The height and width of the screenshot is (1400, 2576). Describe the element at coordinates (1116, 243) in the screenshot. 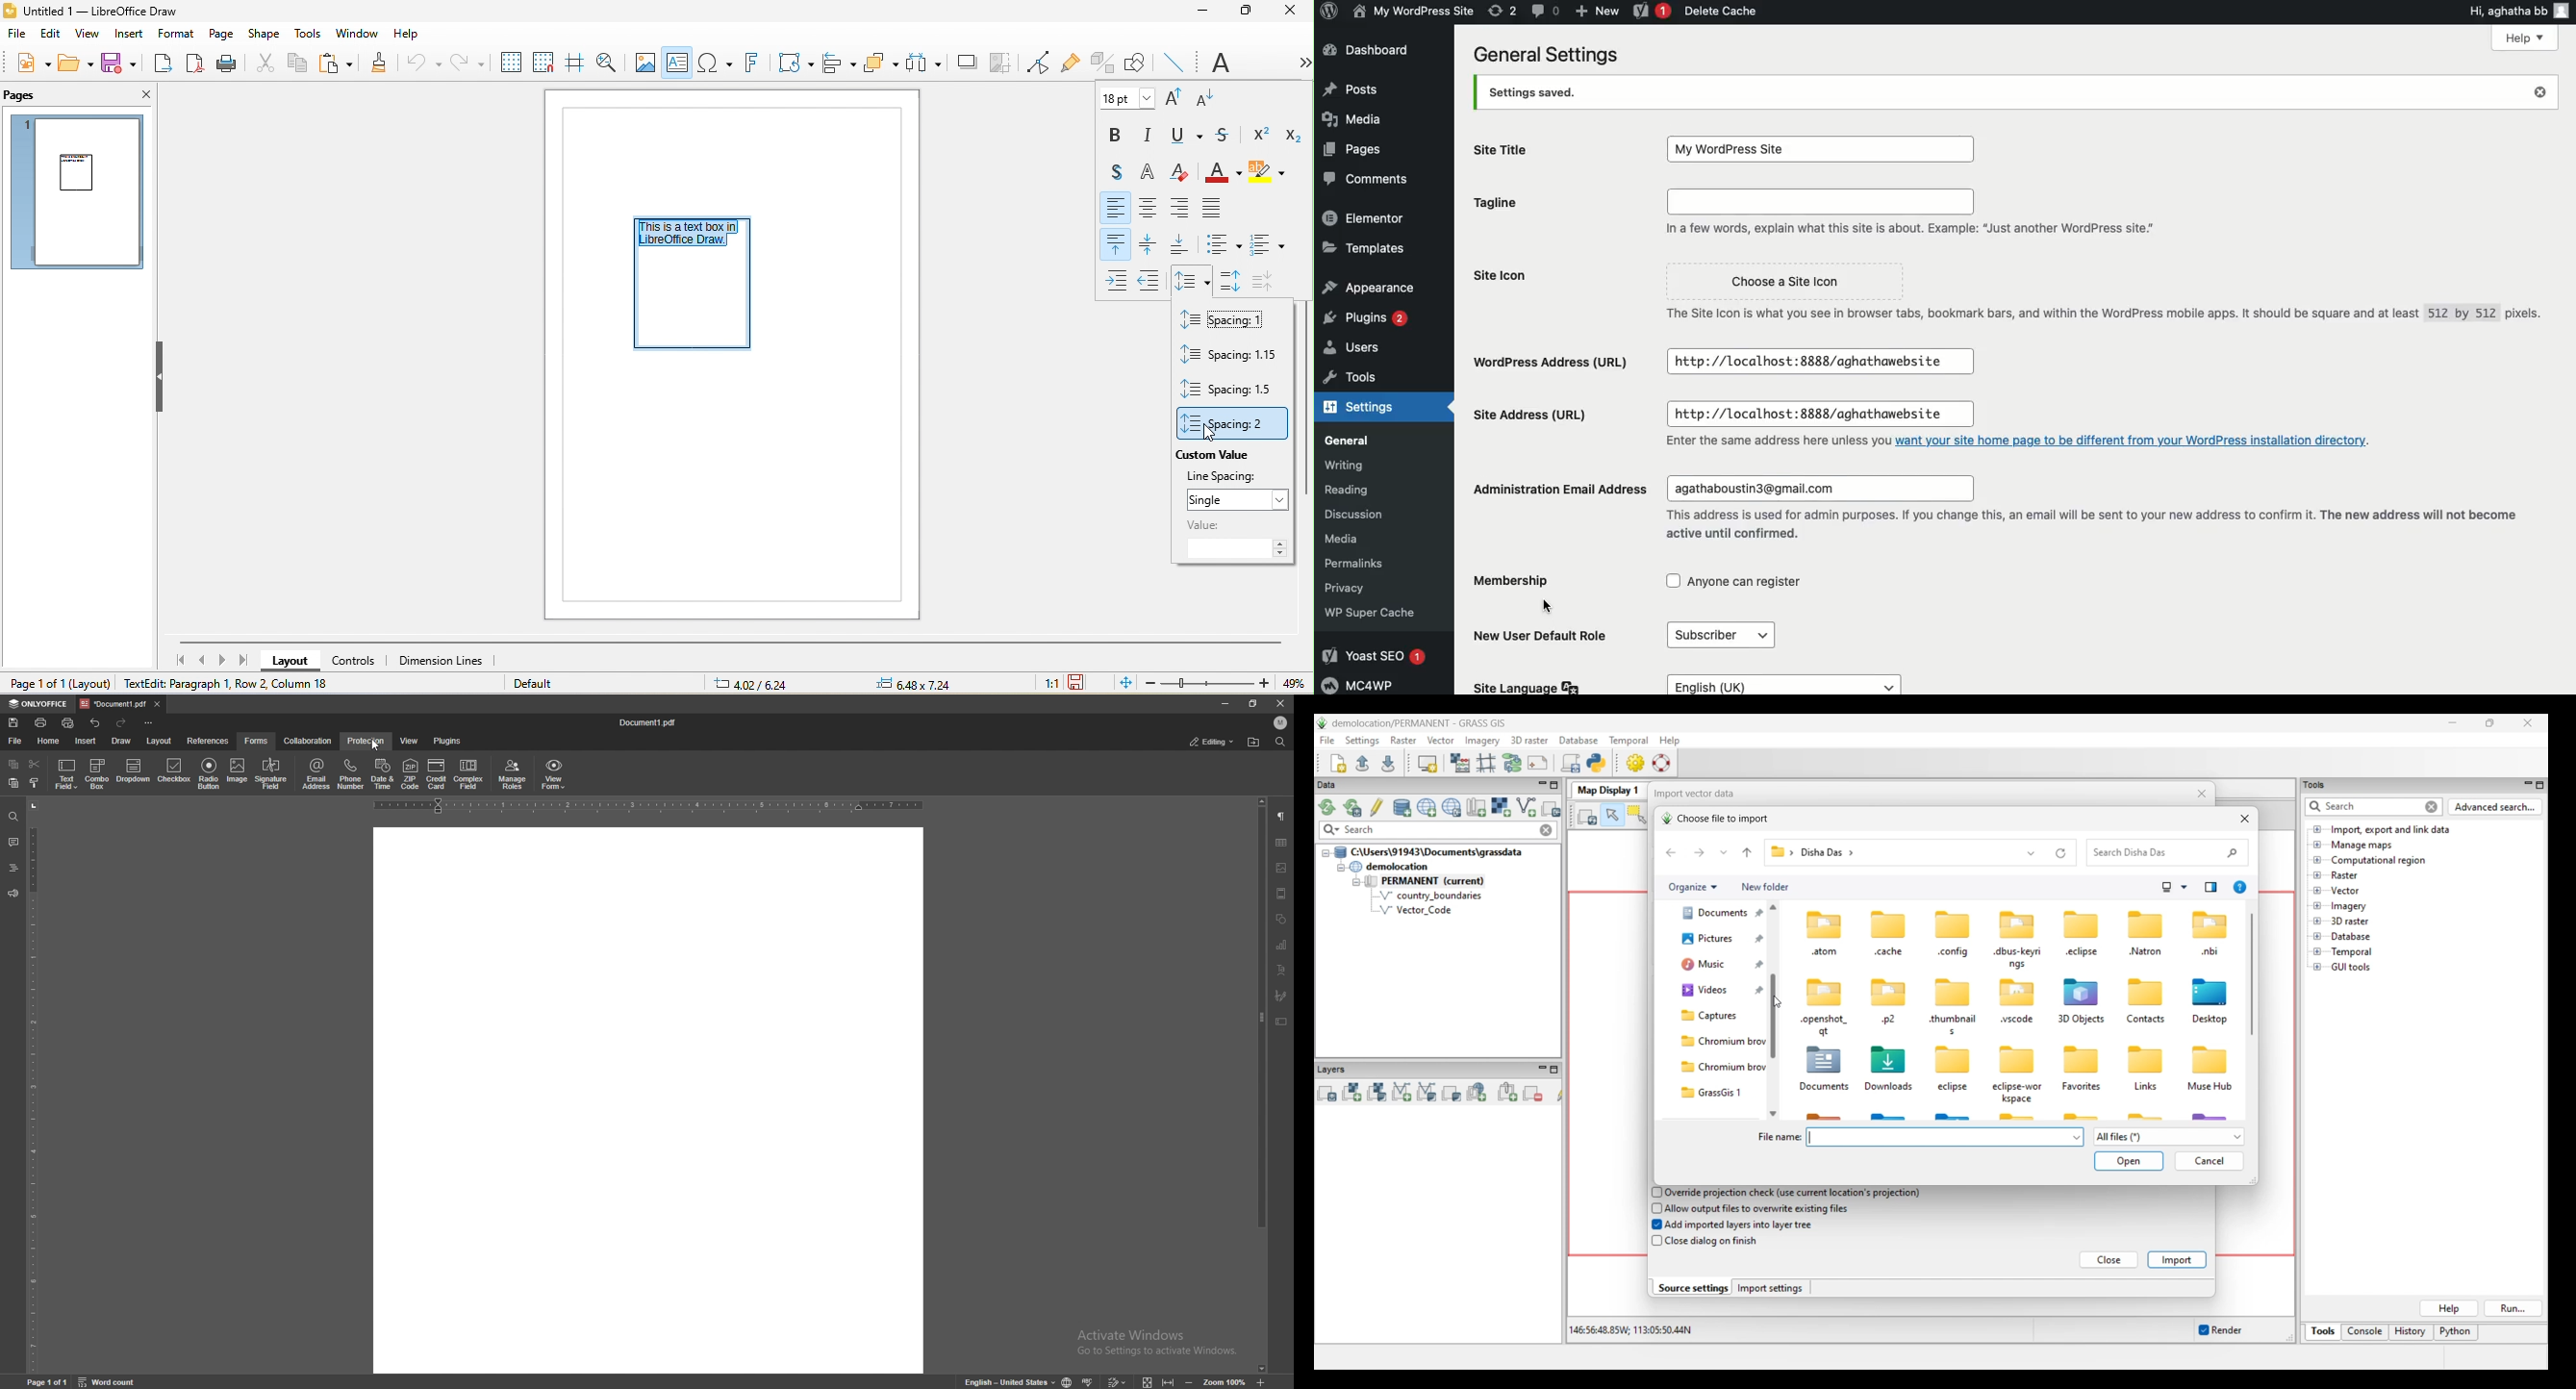

I see `align top` at that location.